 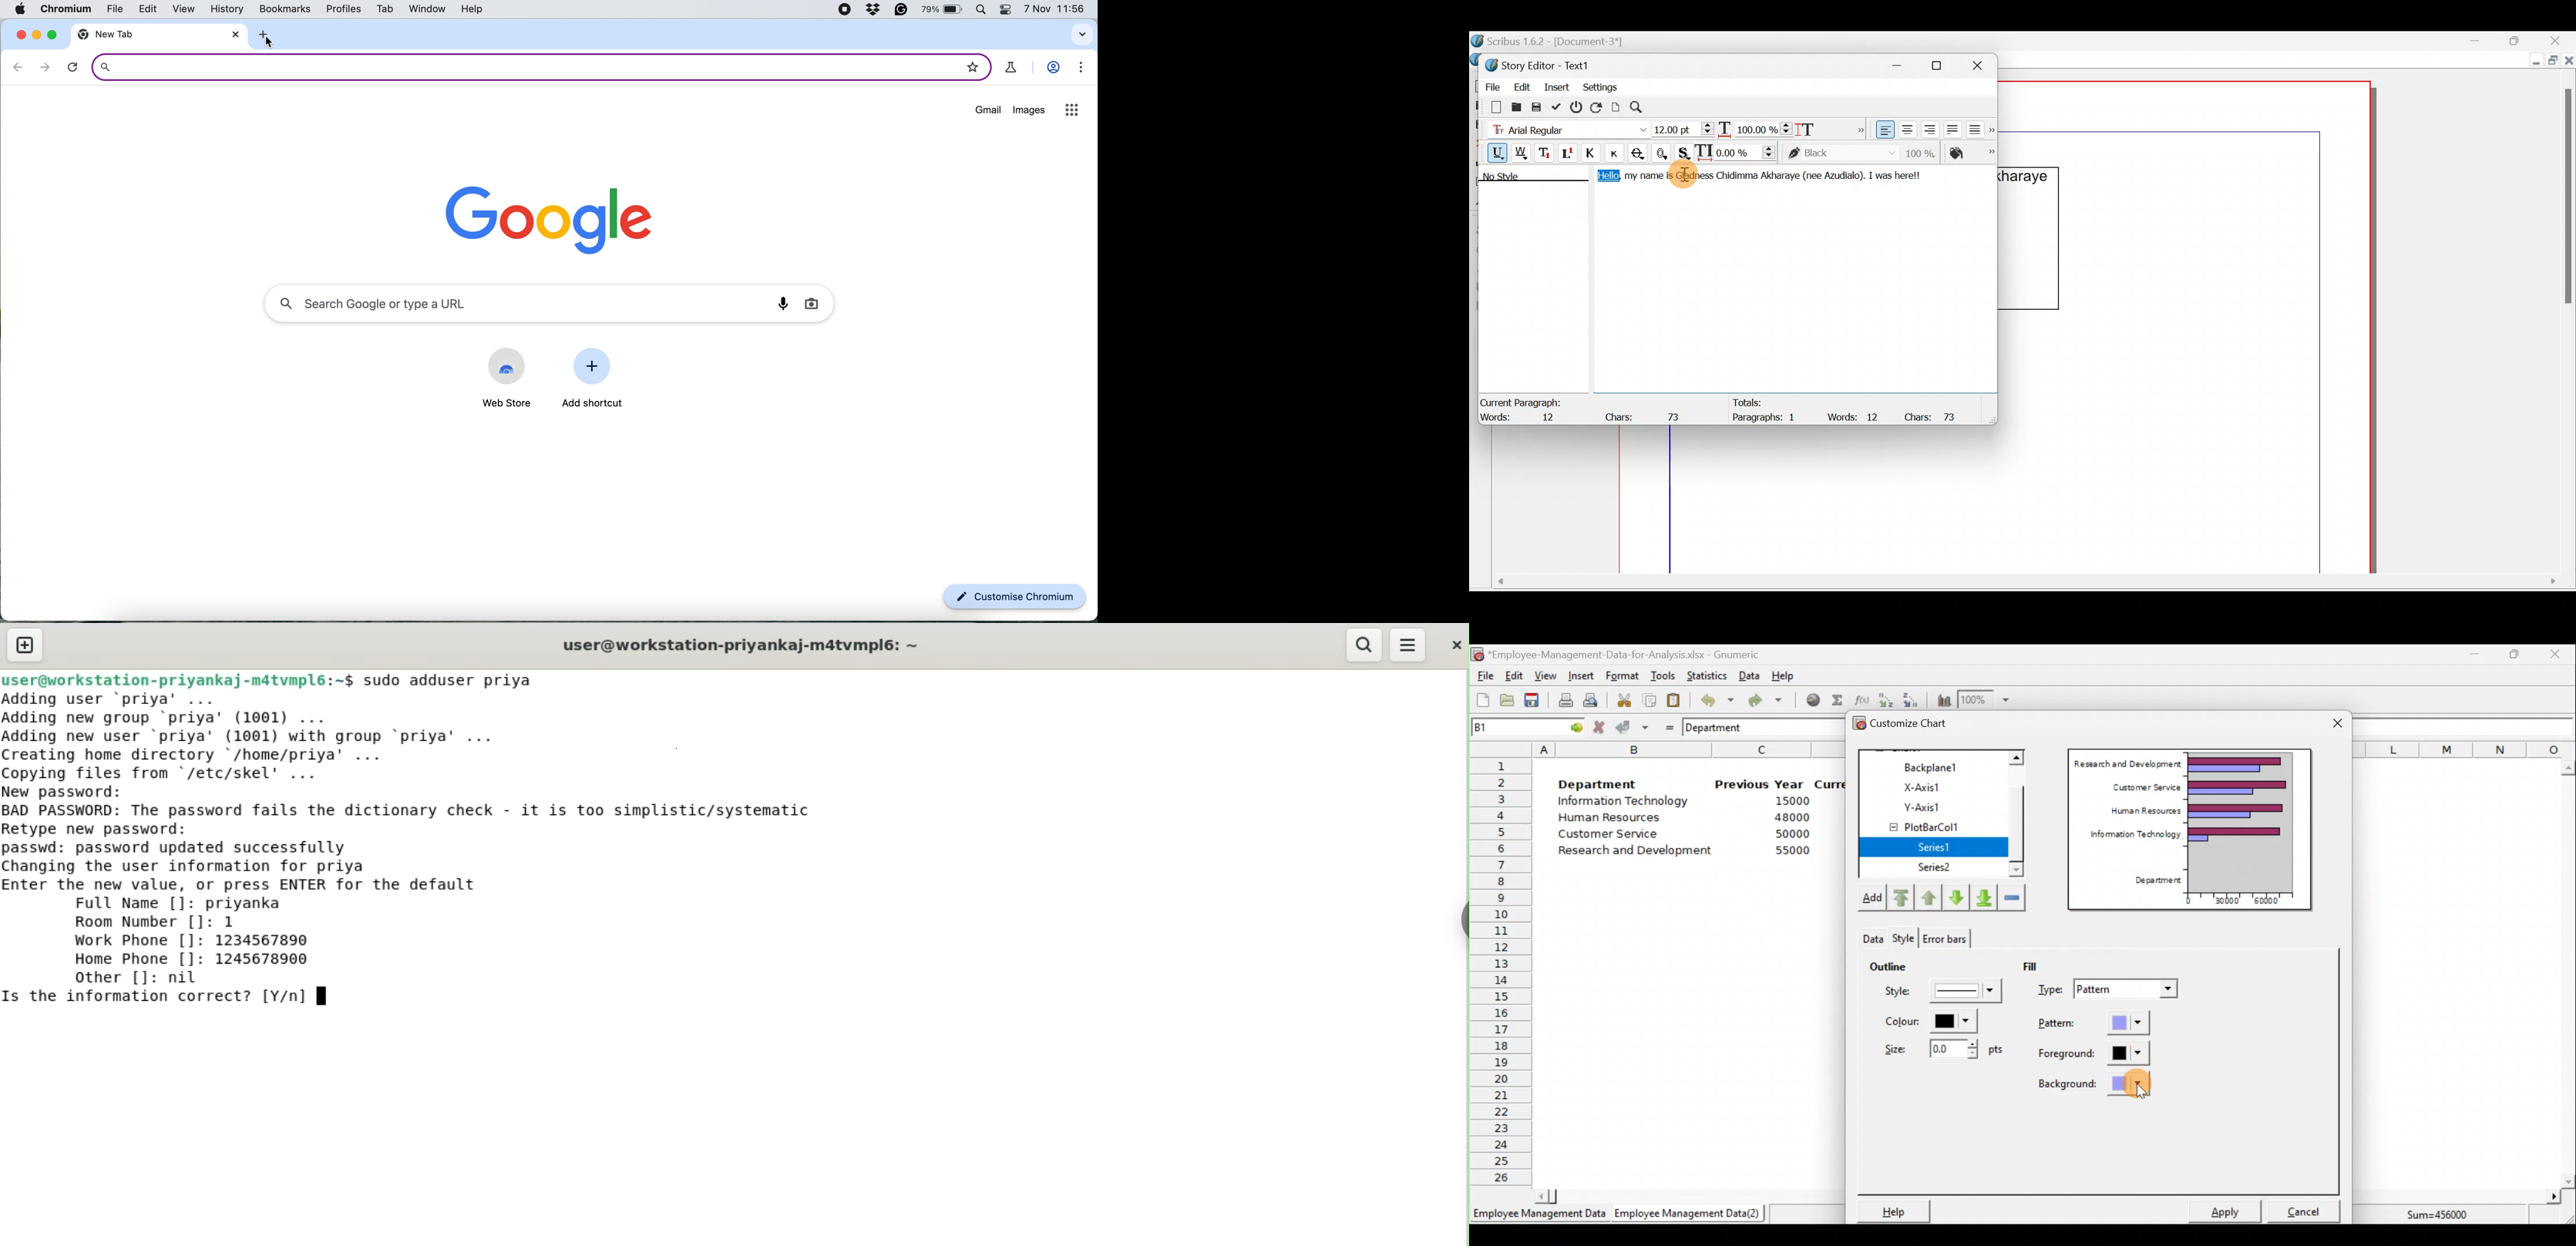 I want to click on Align text force justified, so click(x=1978, y=127).